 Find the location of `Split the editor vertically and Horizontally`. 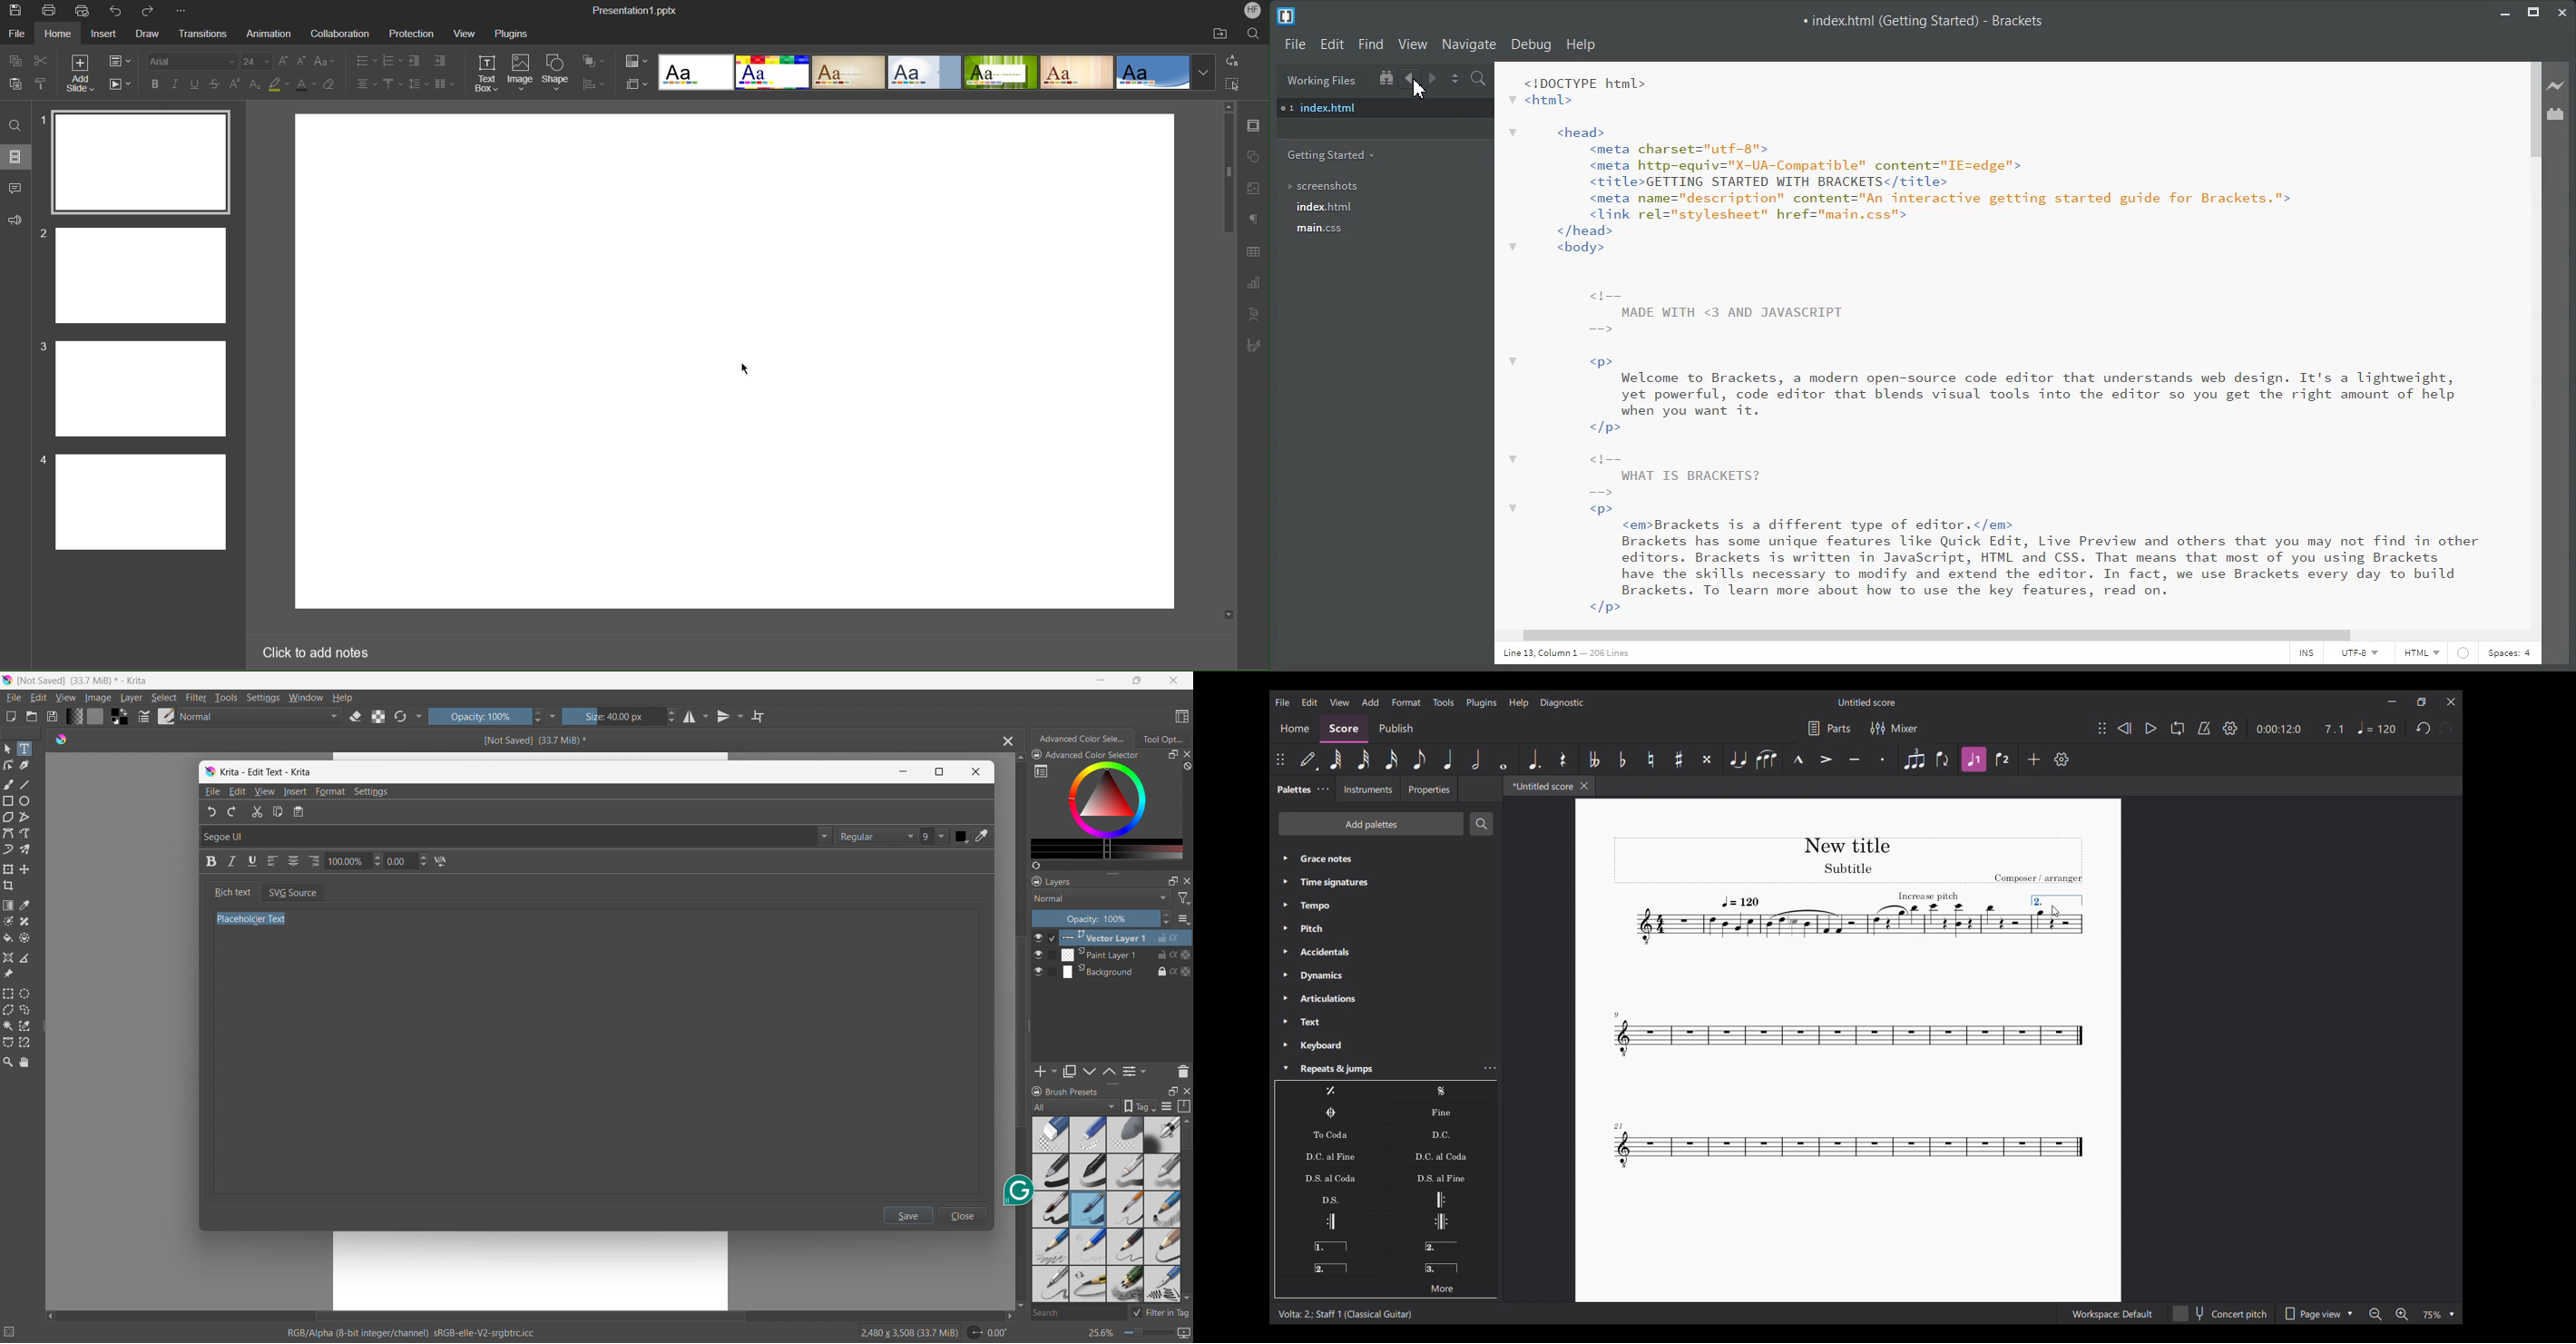

Split the editor vertically and Horizontally is located at coordinates (1455, 79).